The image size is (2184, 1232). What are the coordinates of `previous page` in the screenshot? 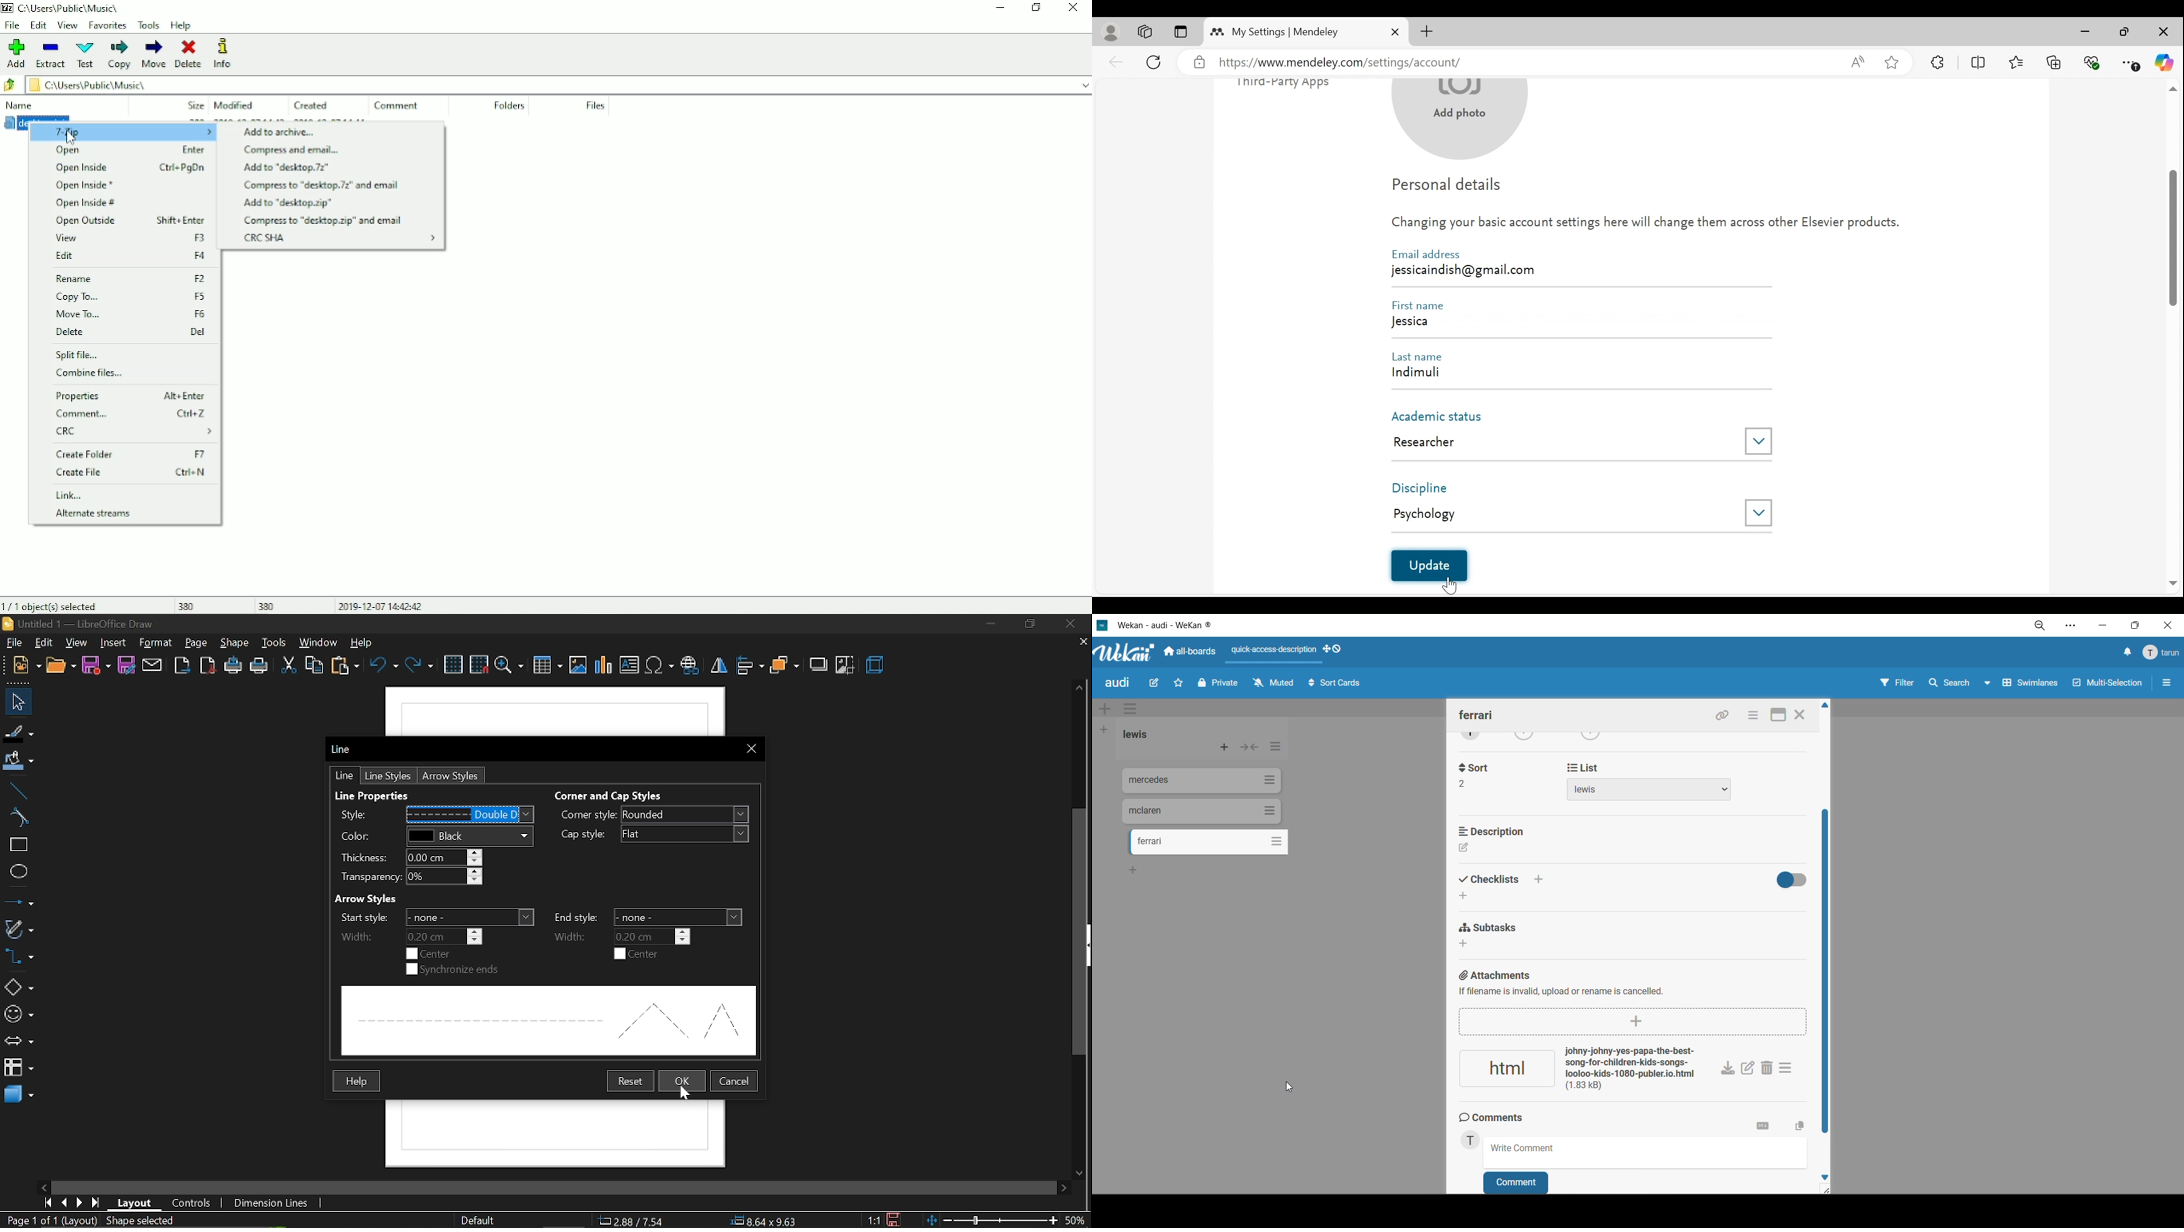 It's located at (66, 1203).